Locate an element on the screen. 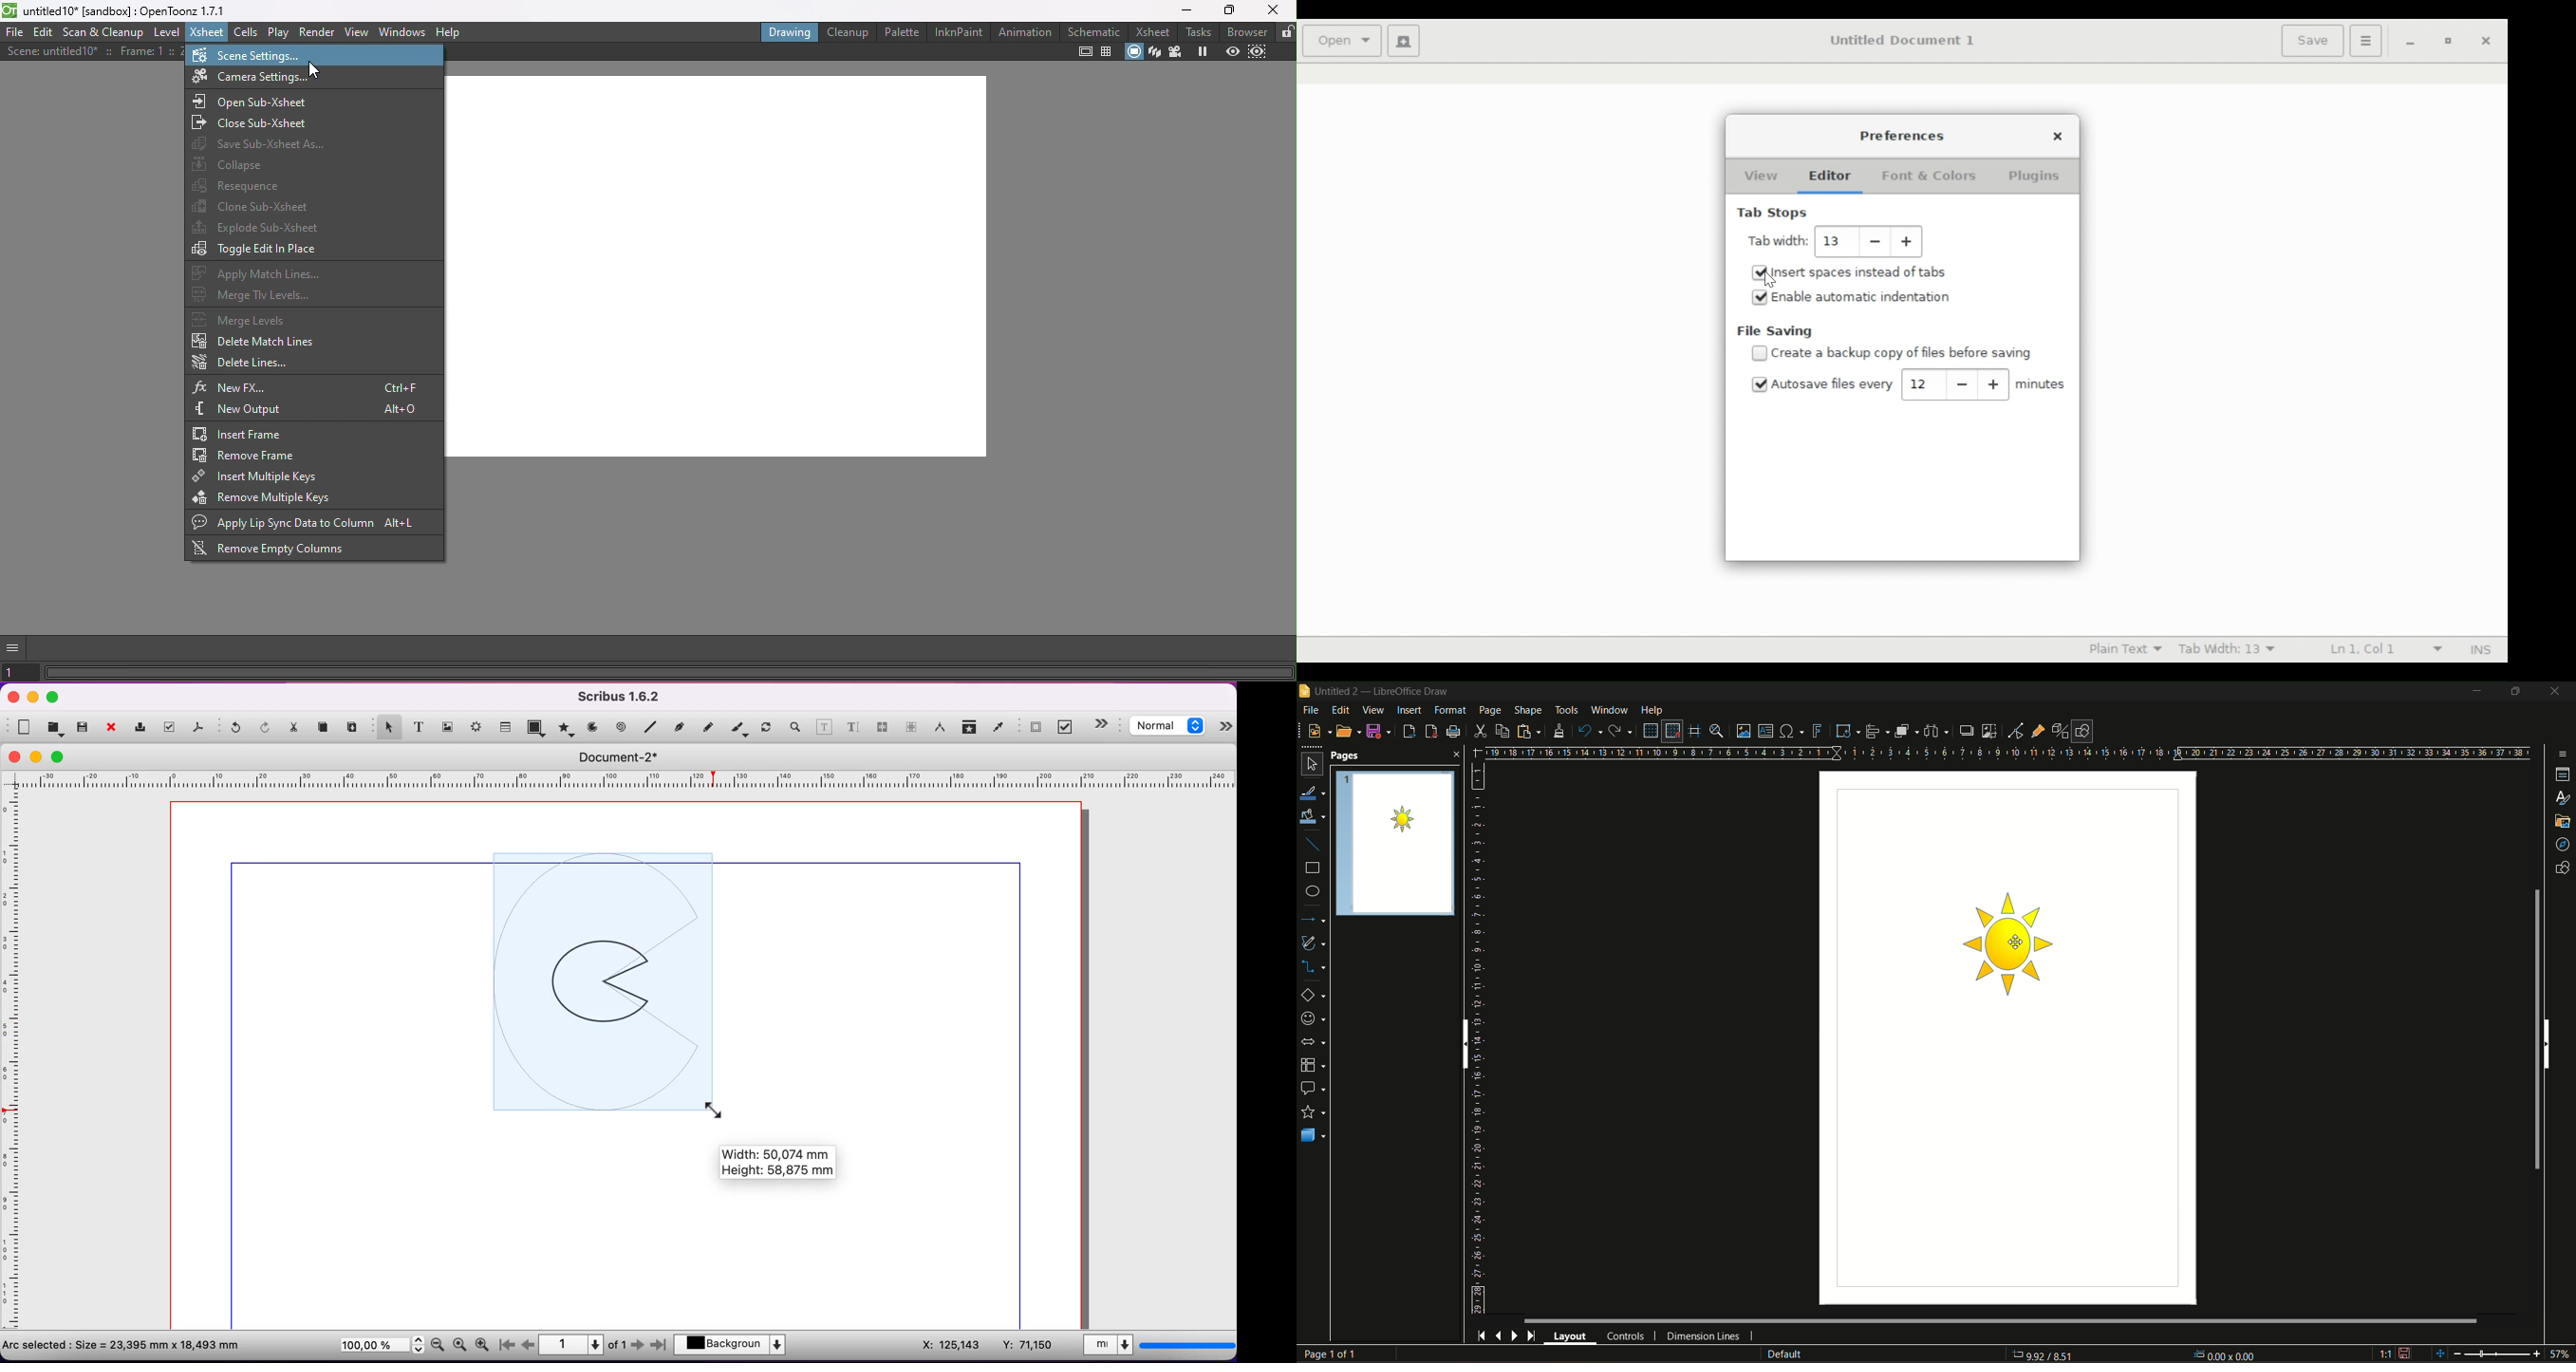  measurement selected is located at coordinates (1158, 1348).